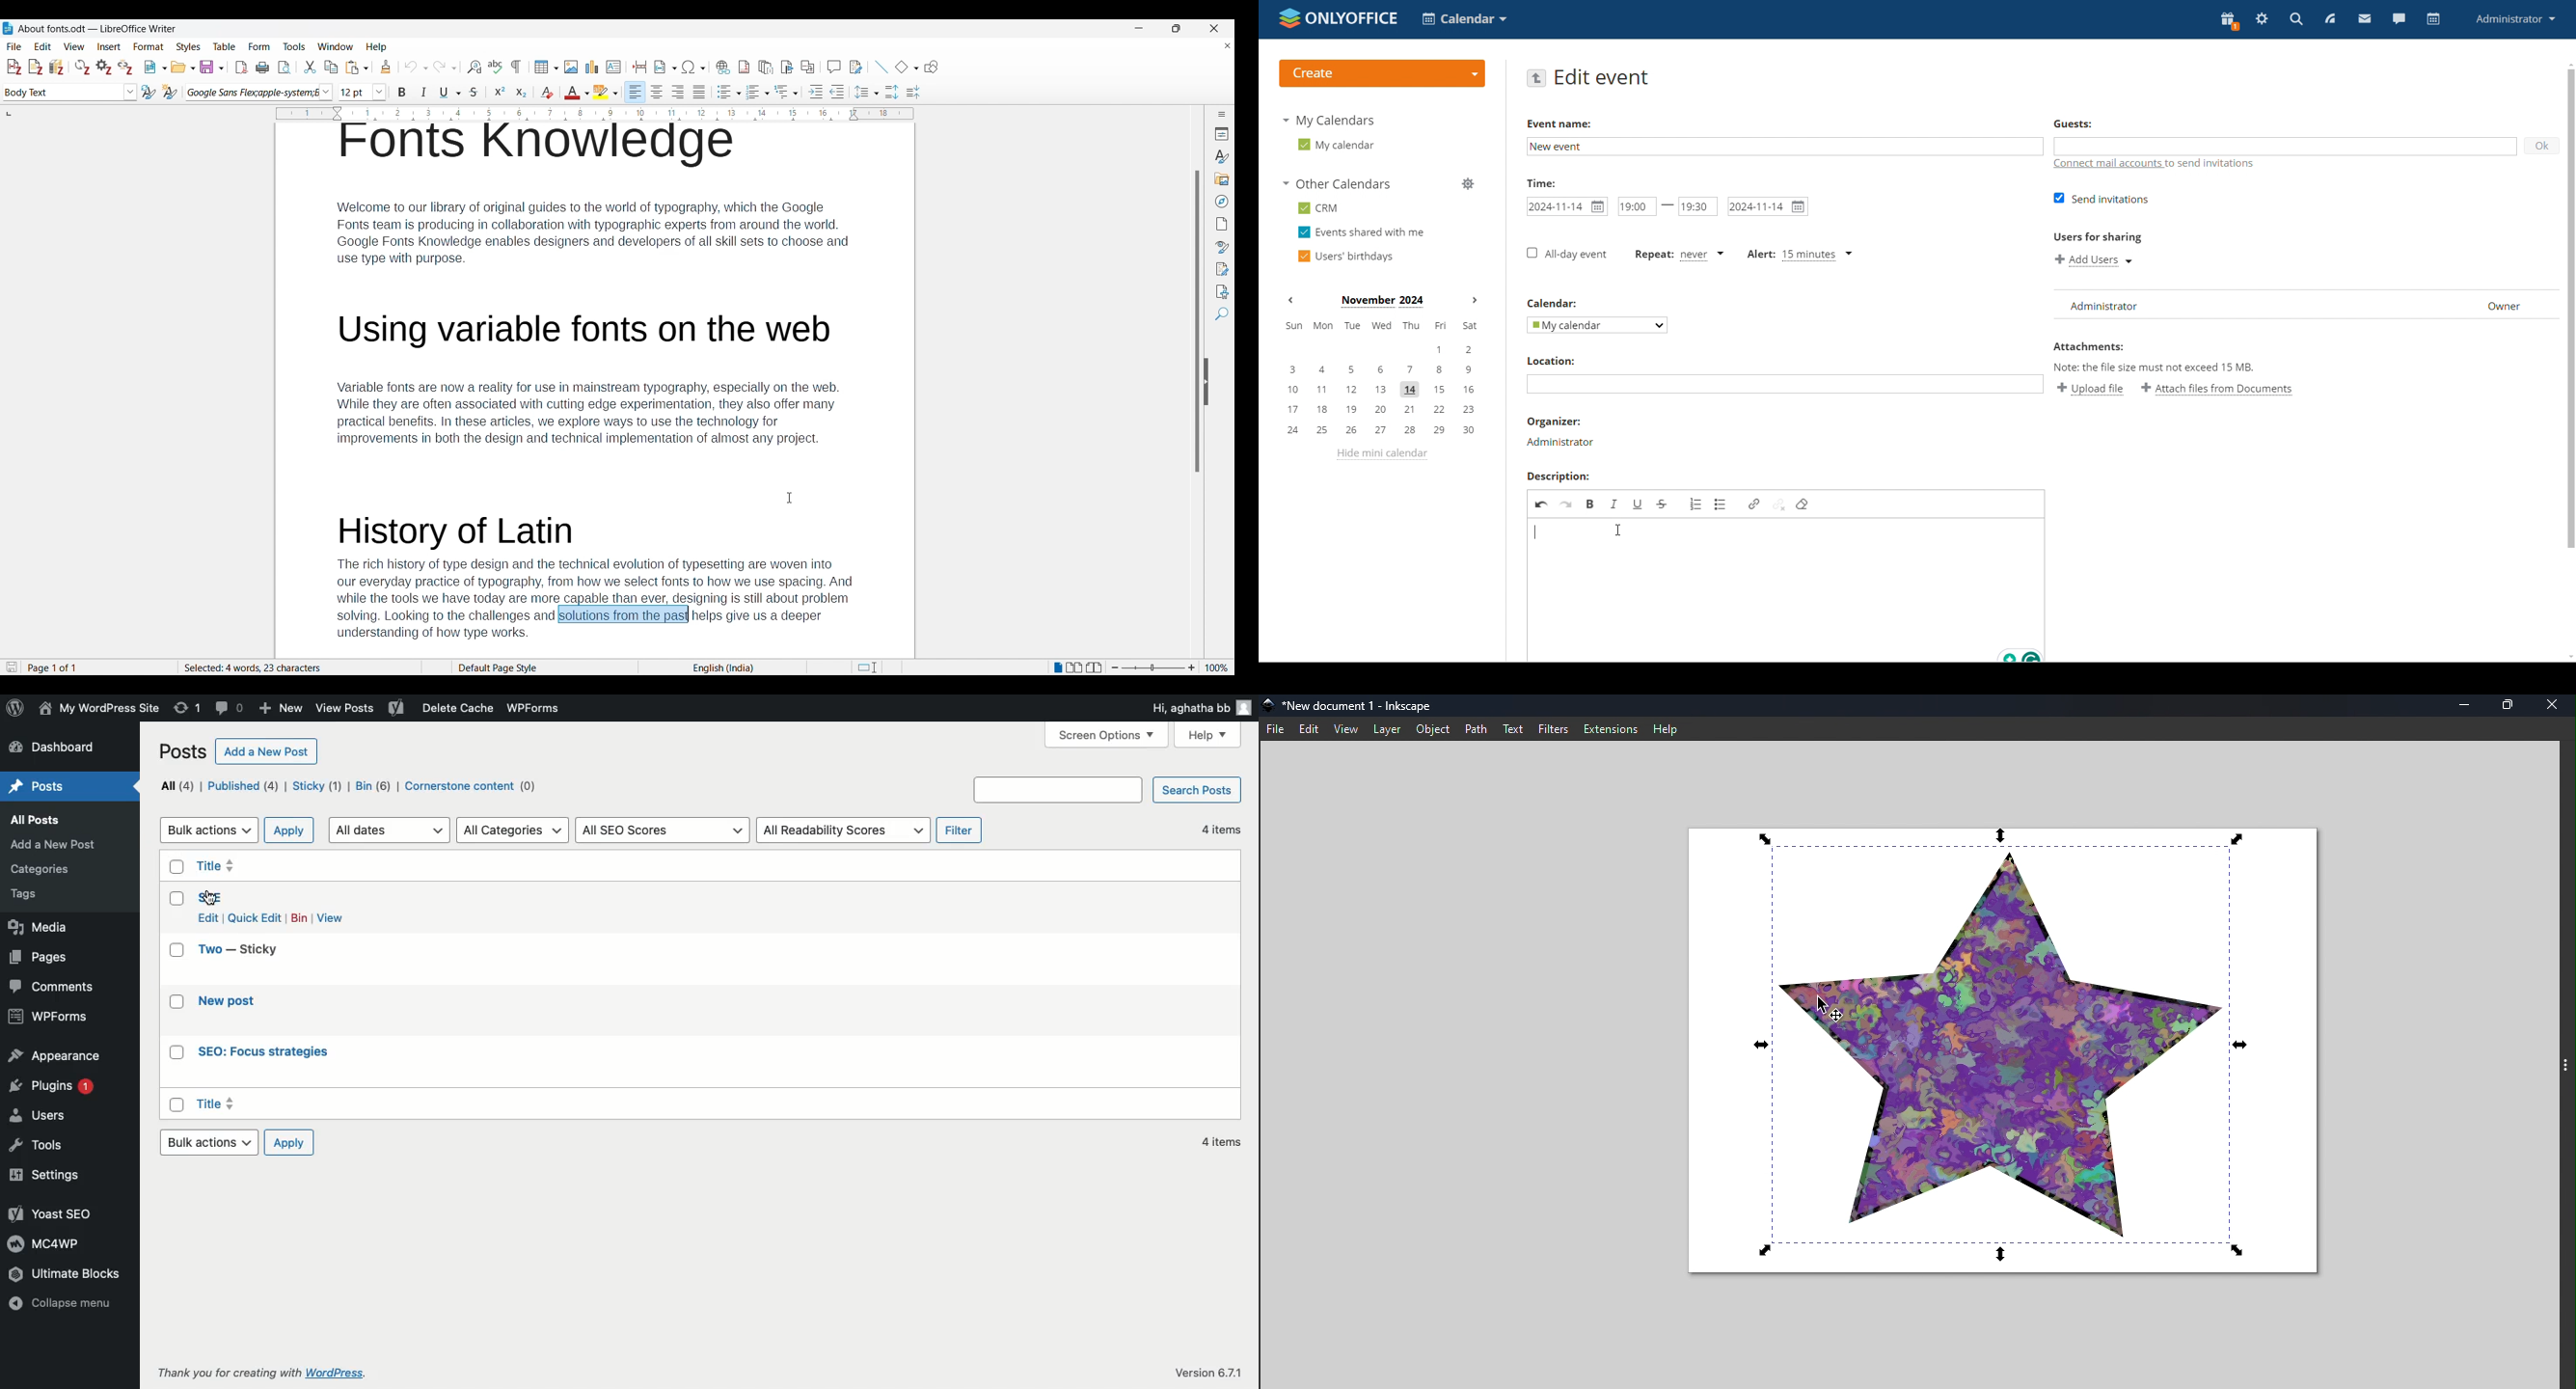 The image size is (2576, 1400). What do you see at coordinates (1562, 121) in the screenshot?
I see `event name` at bounding box center [1562, 121].